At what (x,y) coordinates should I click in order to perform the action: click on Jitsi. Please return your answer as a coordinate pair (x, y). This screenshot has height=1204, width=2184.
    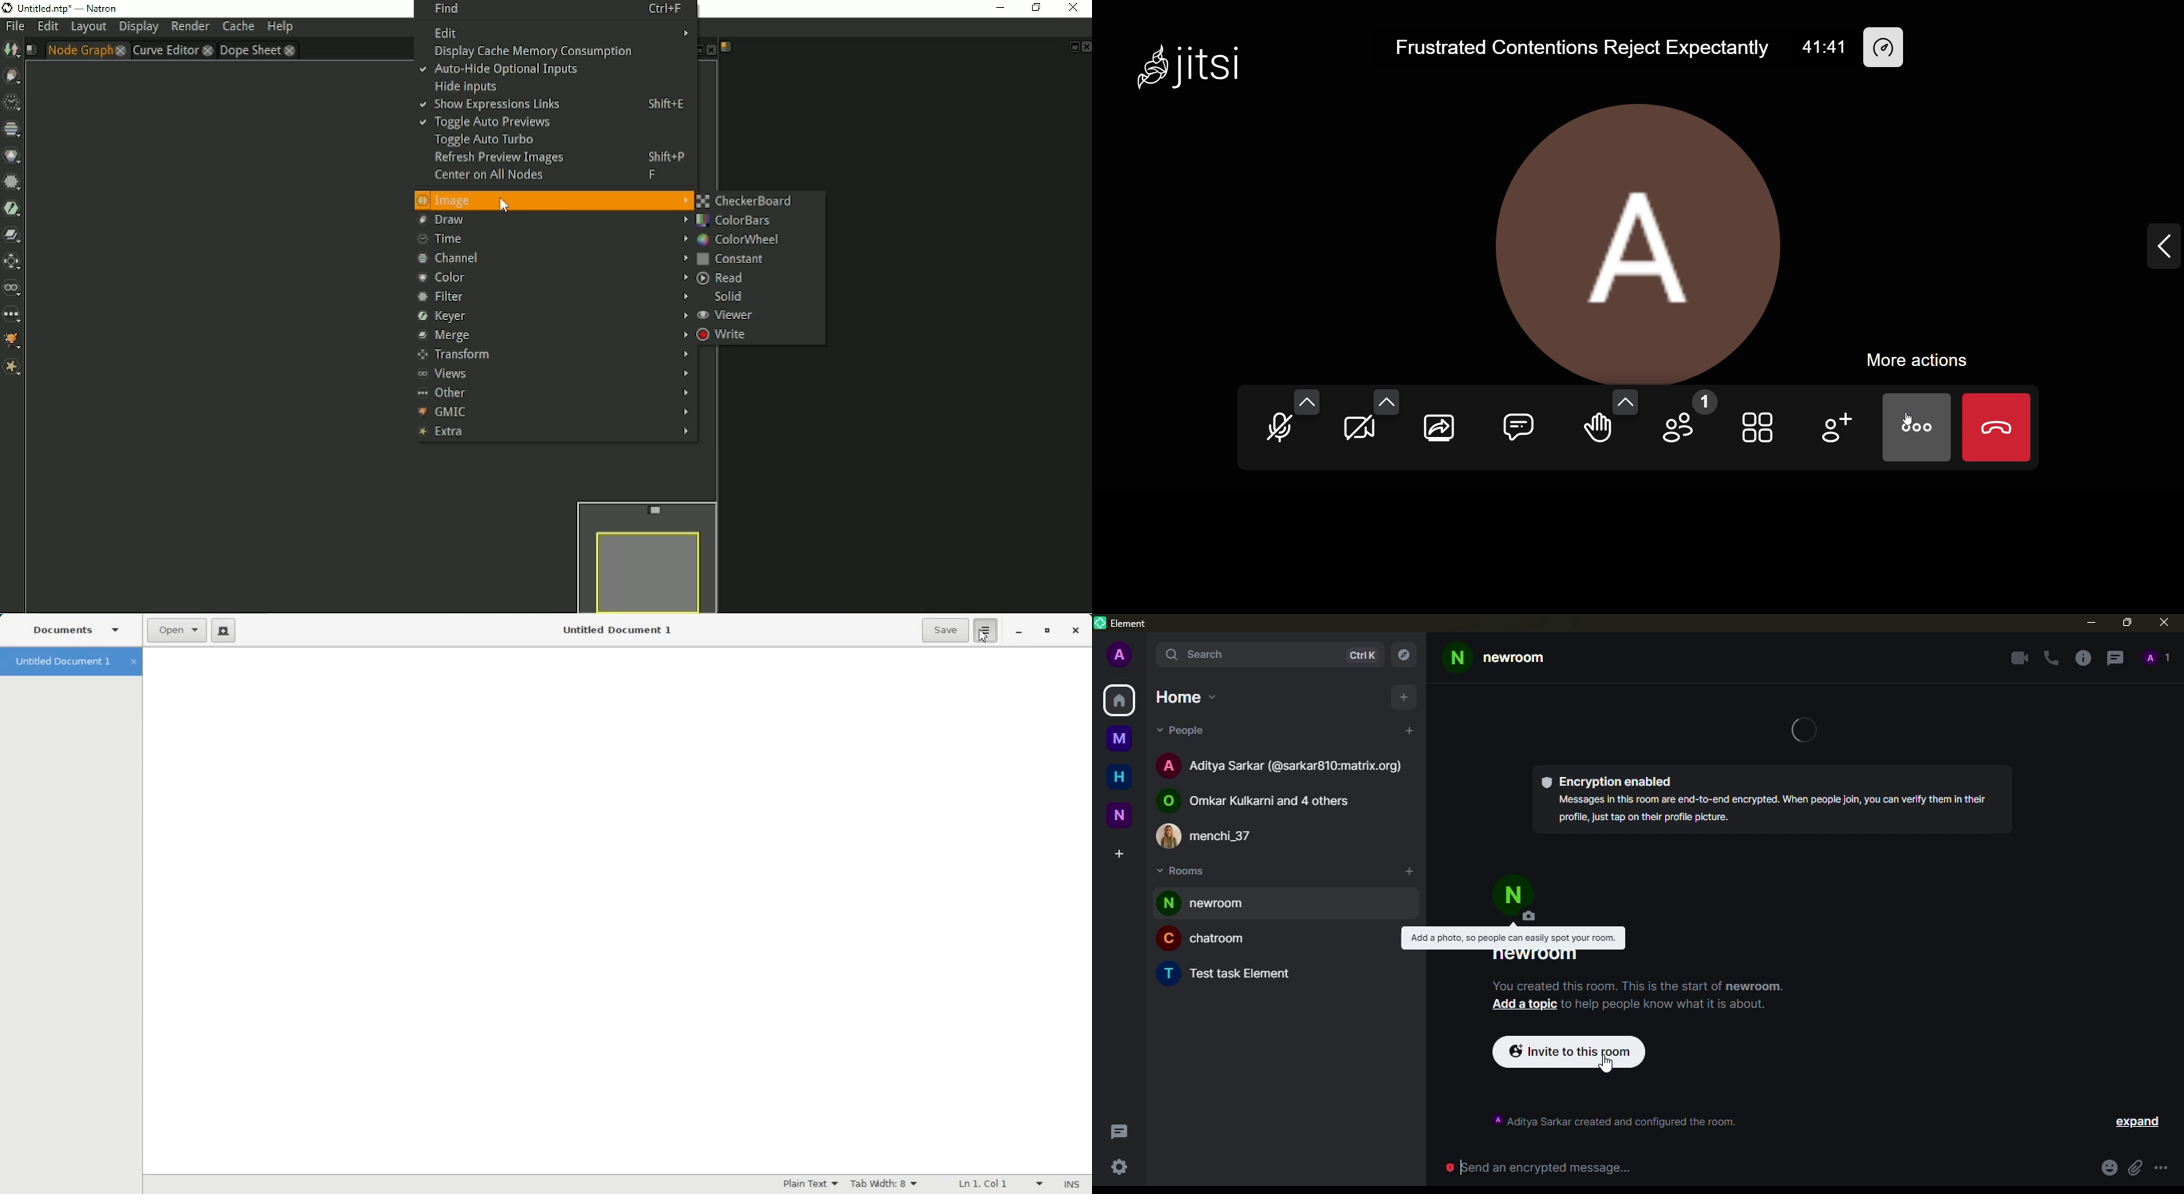
    Looking at the image, I should click on (1197, 64).